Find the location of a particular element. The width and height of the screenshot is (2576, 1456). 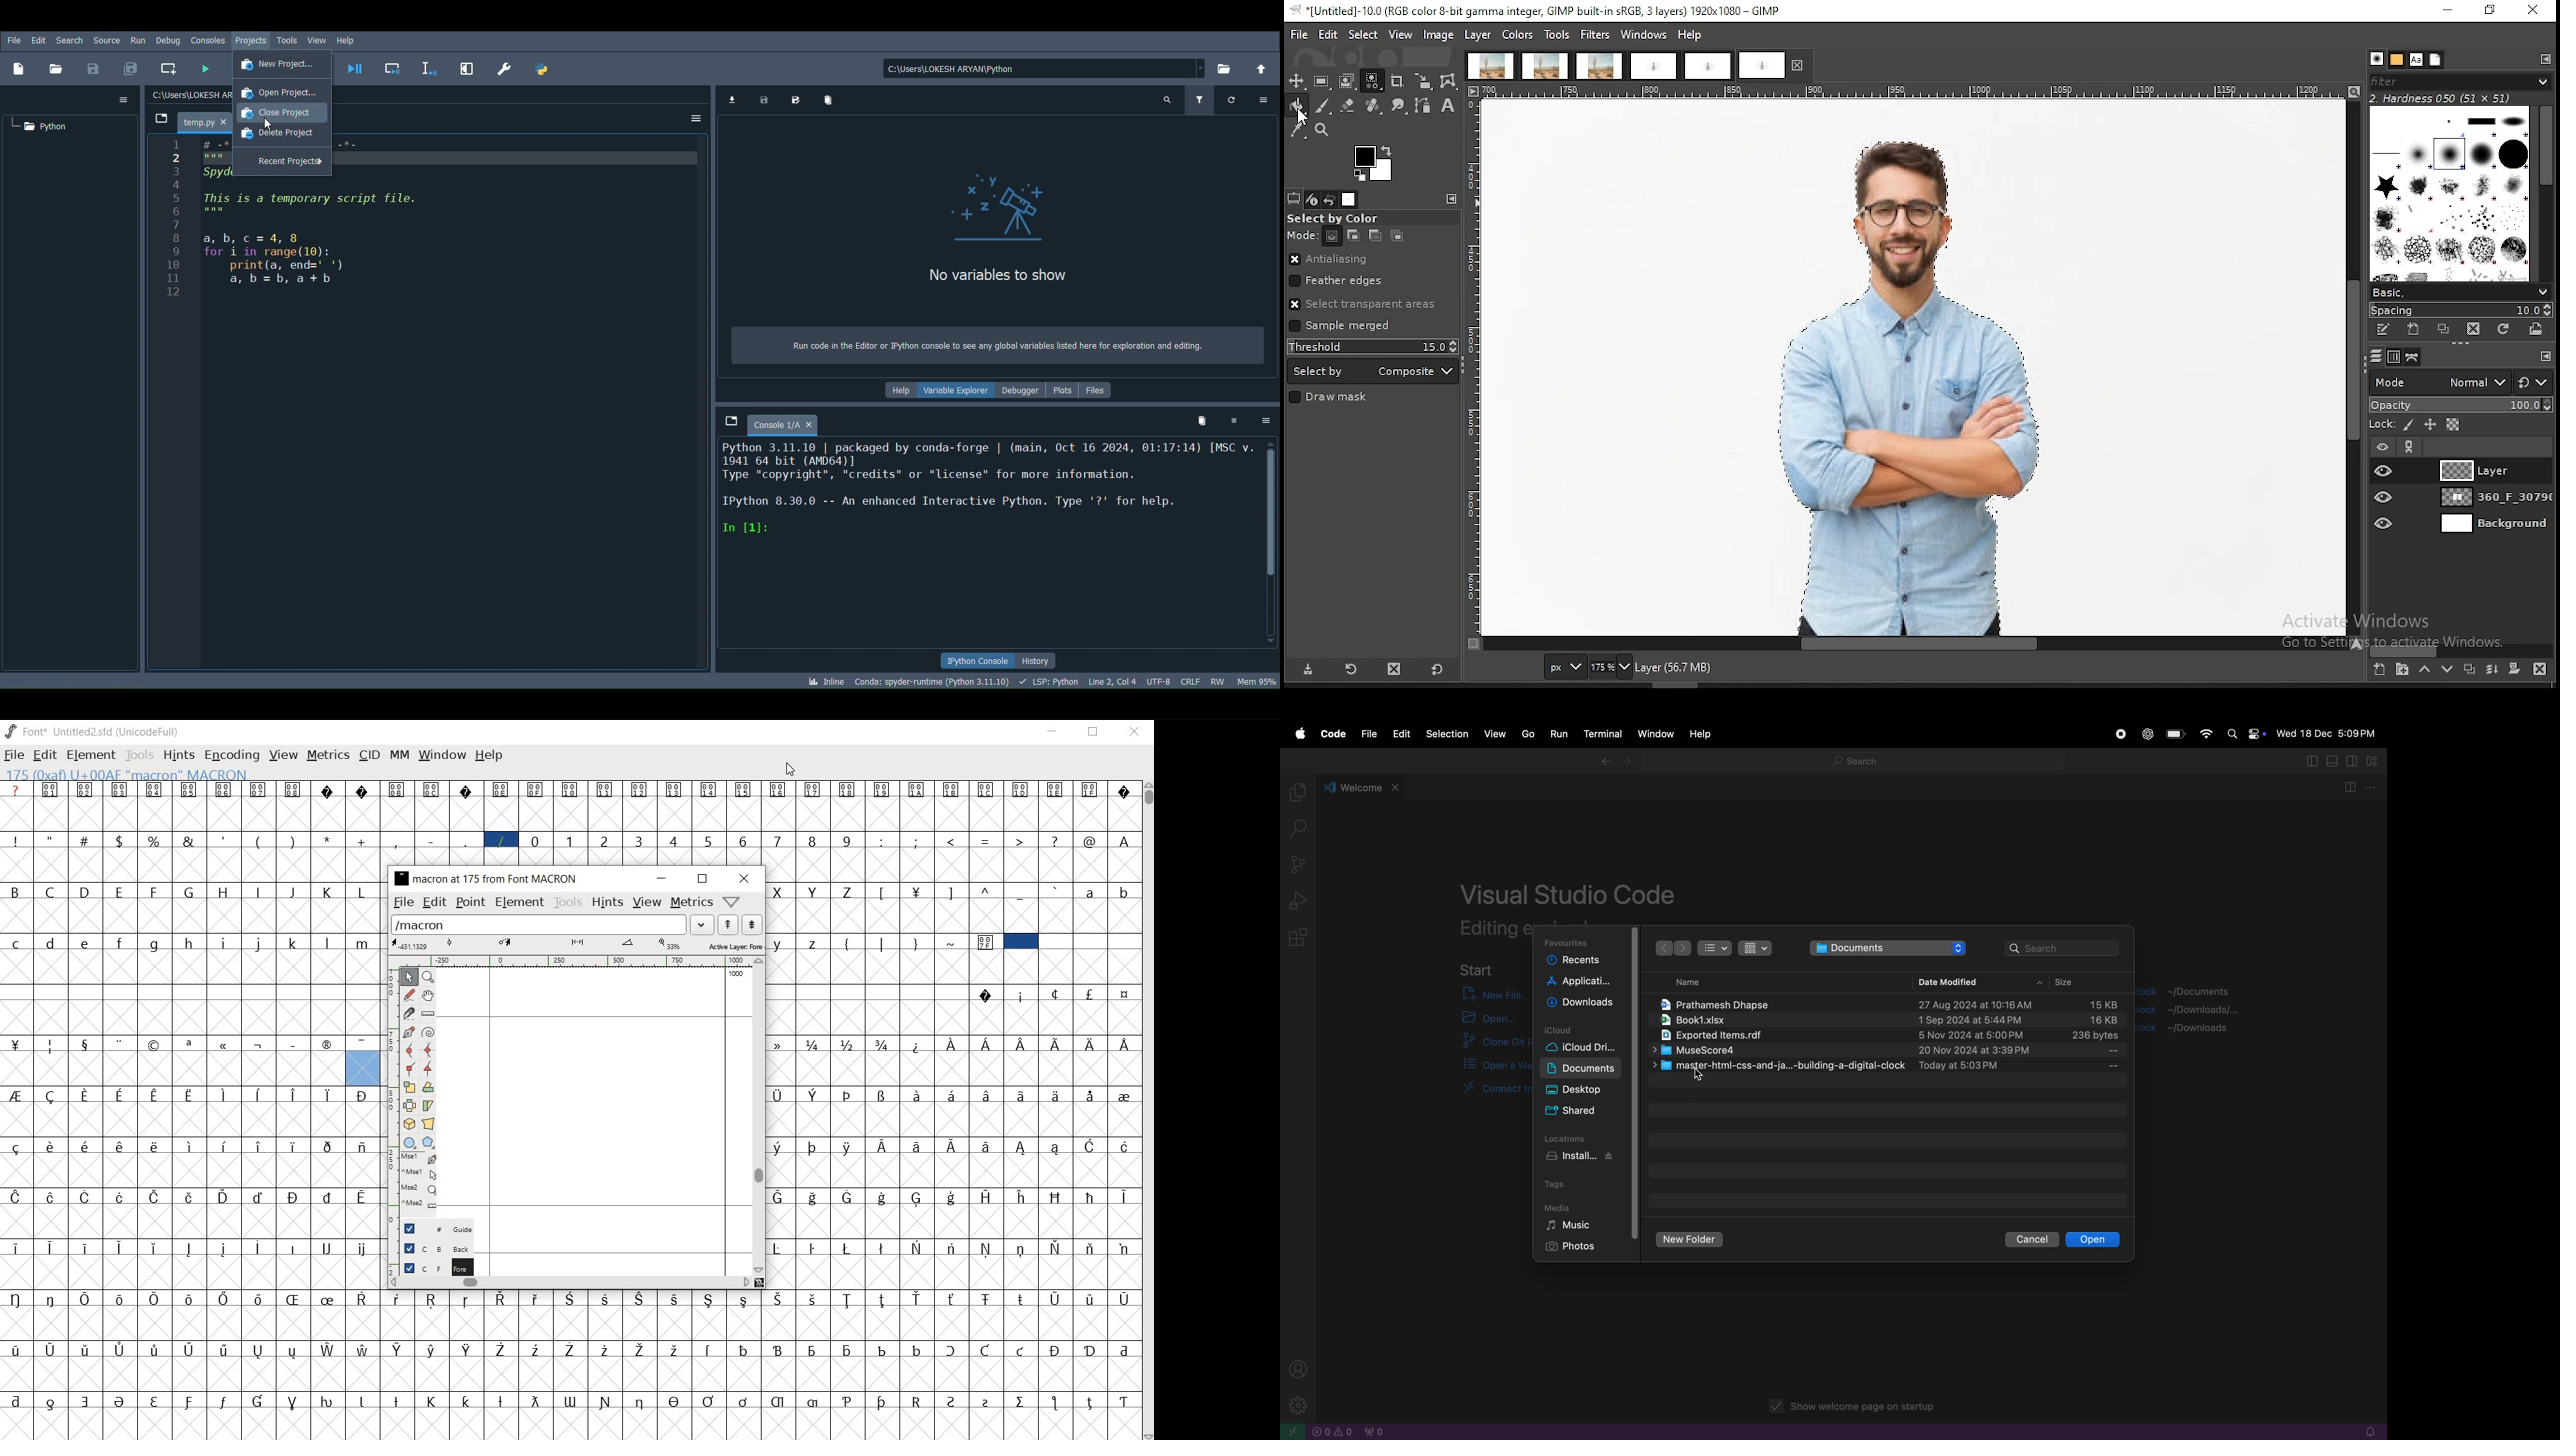

horizontal scrollbar is located at coordinates (571, 1282).